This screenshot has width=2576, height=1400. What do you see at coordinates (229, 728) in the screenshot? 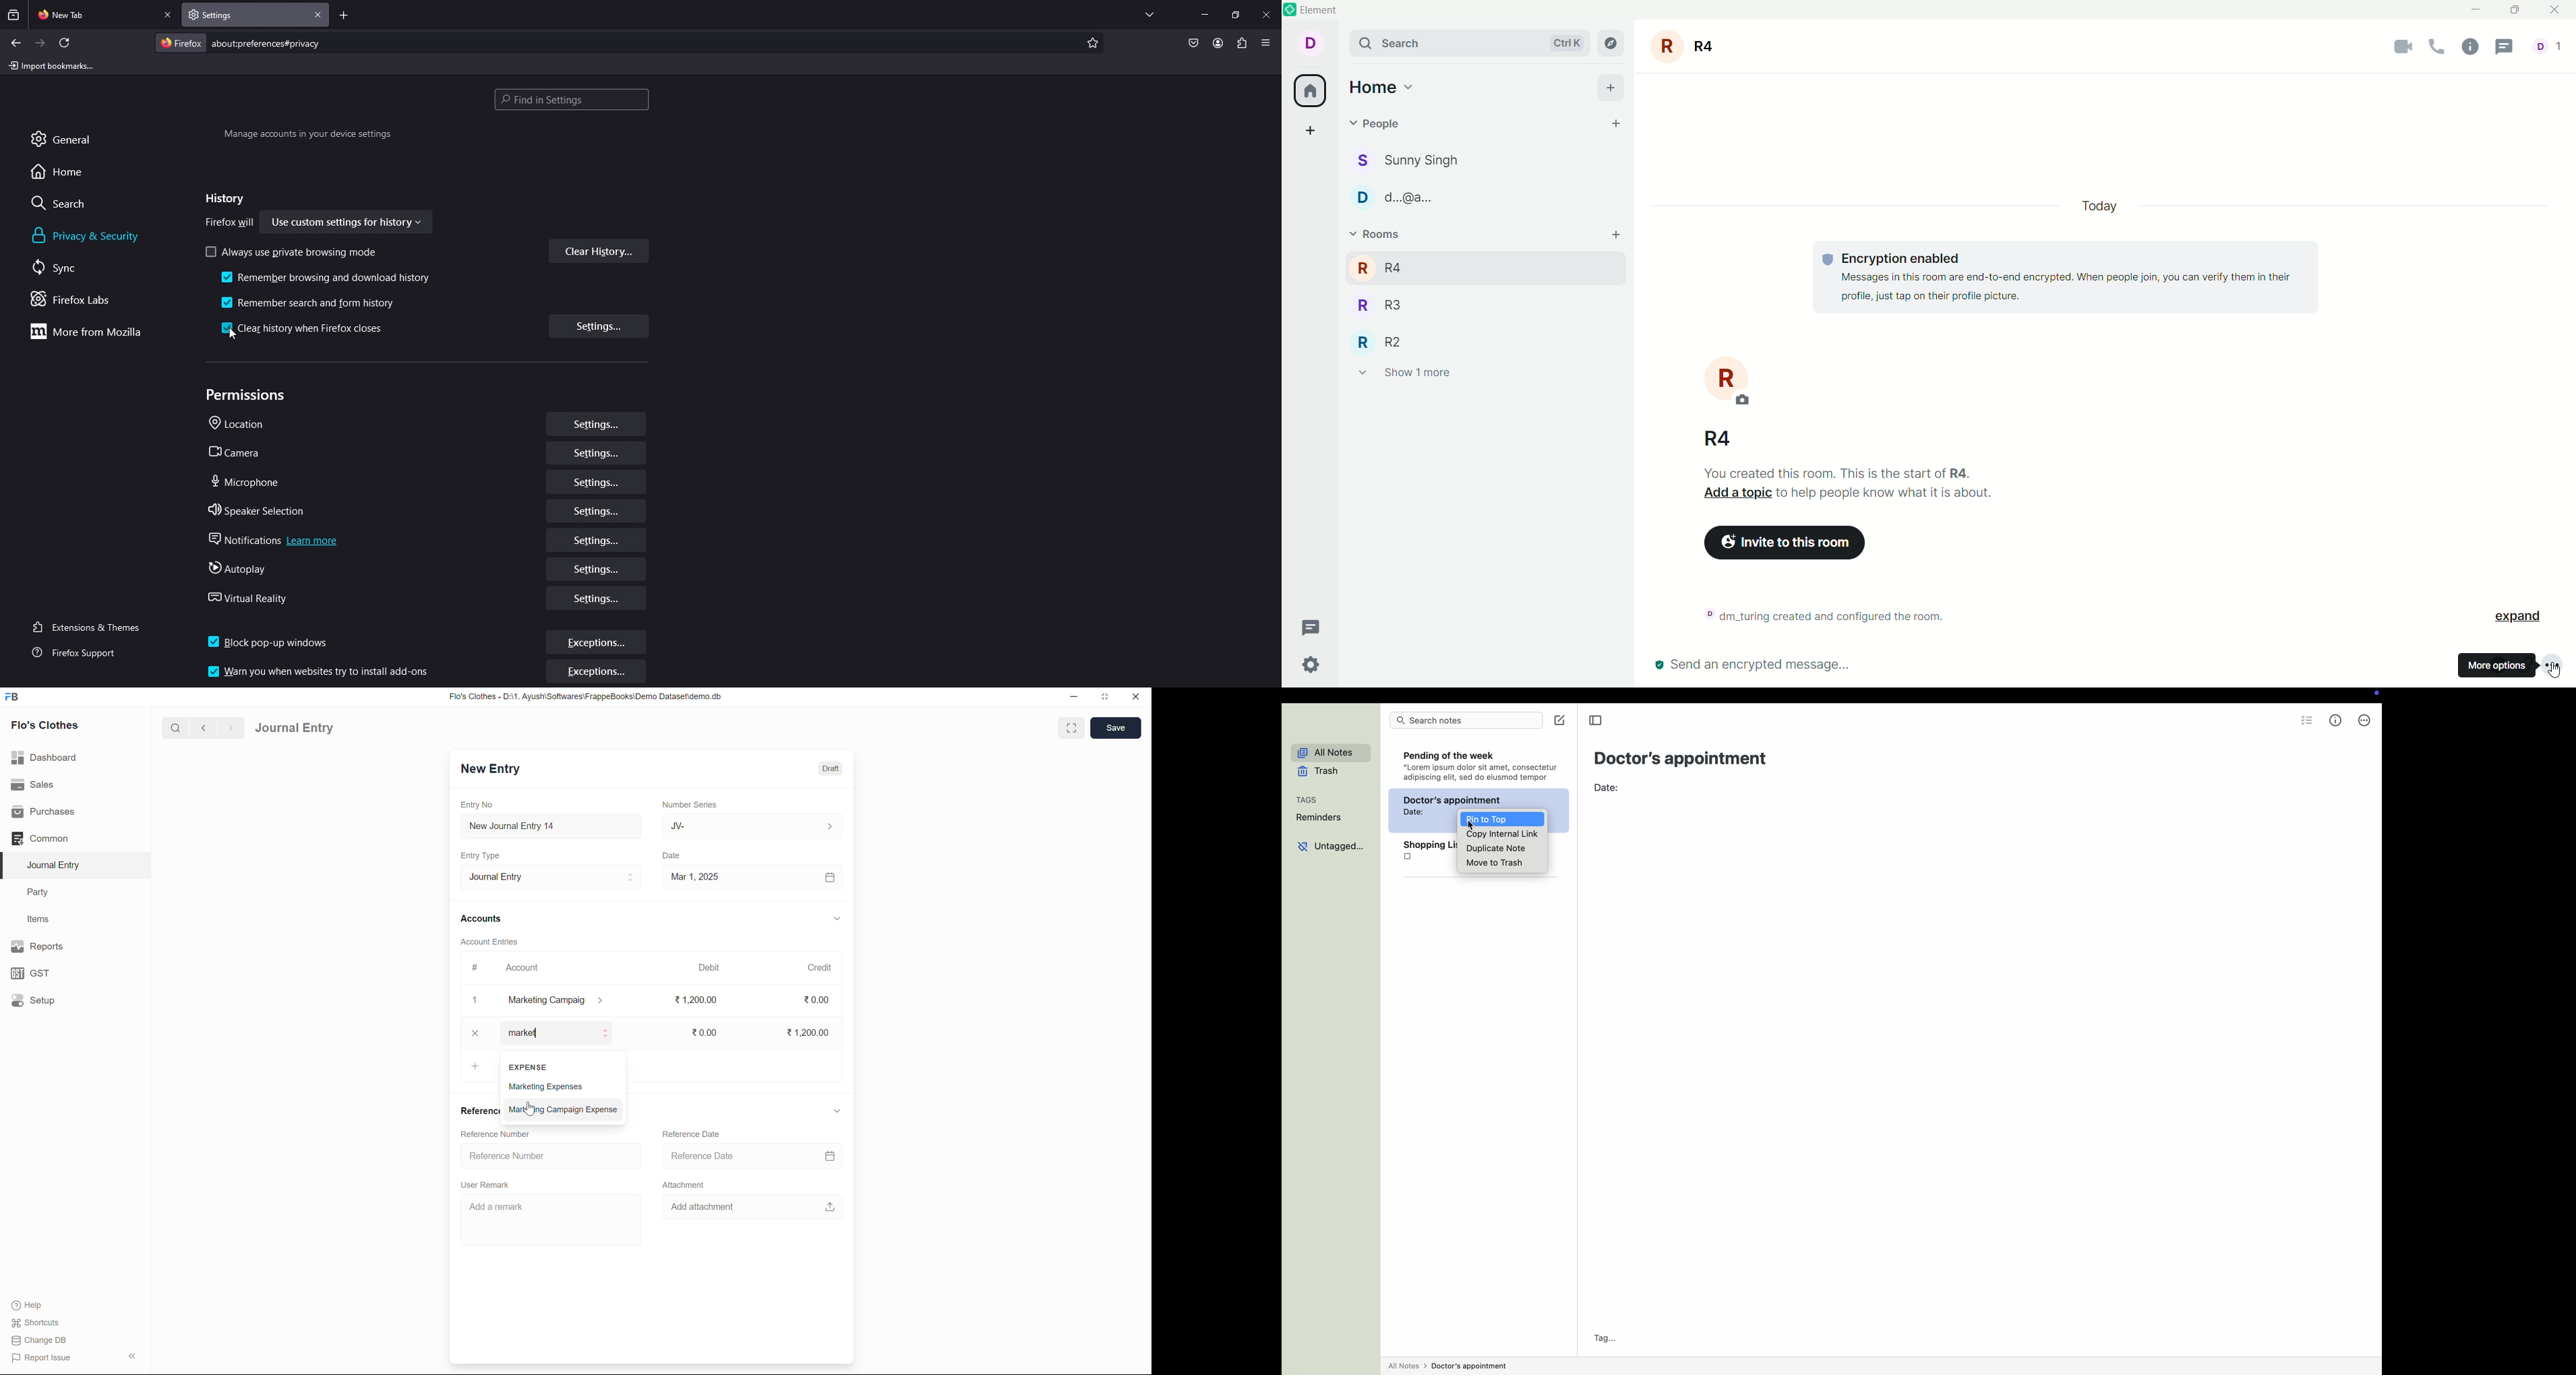
I see `forward` at bounding box center [229, 728].